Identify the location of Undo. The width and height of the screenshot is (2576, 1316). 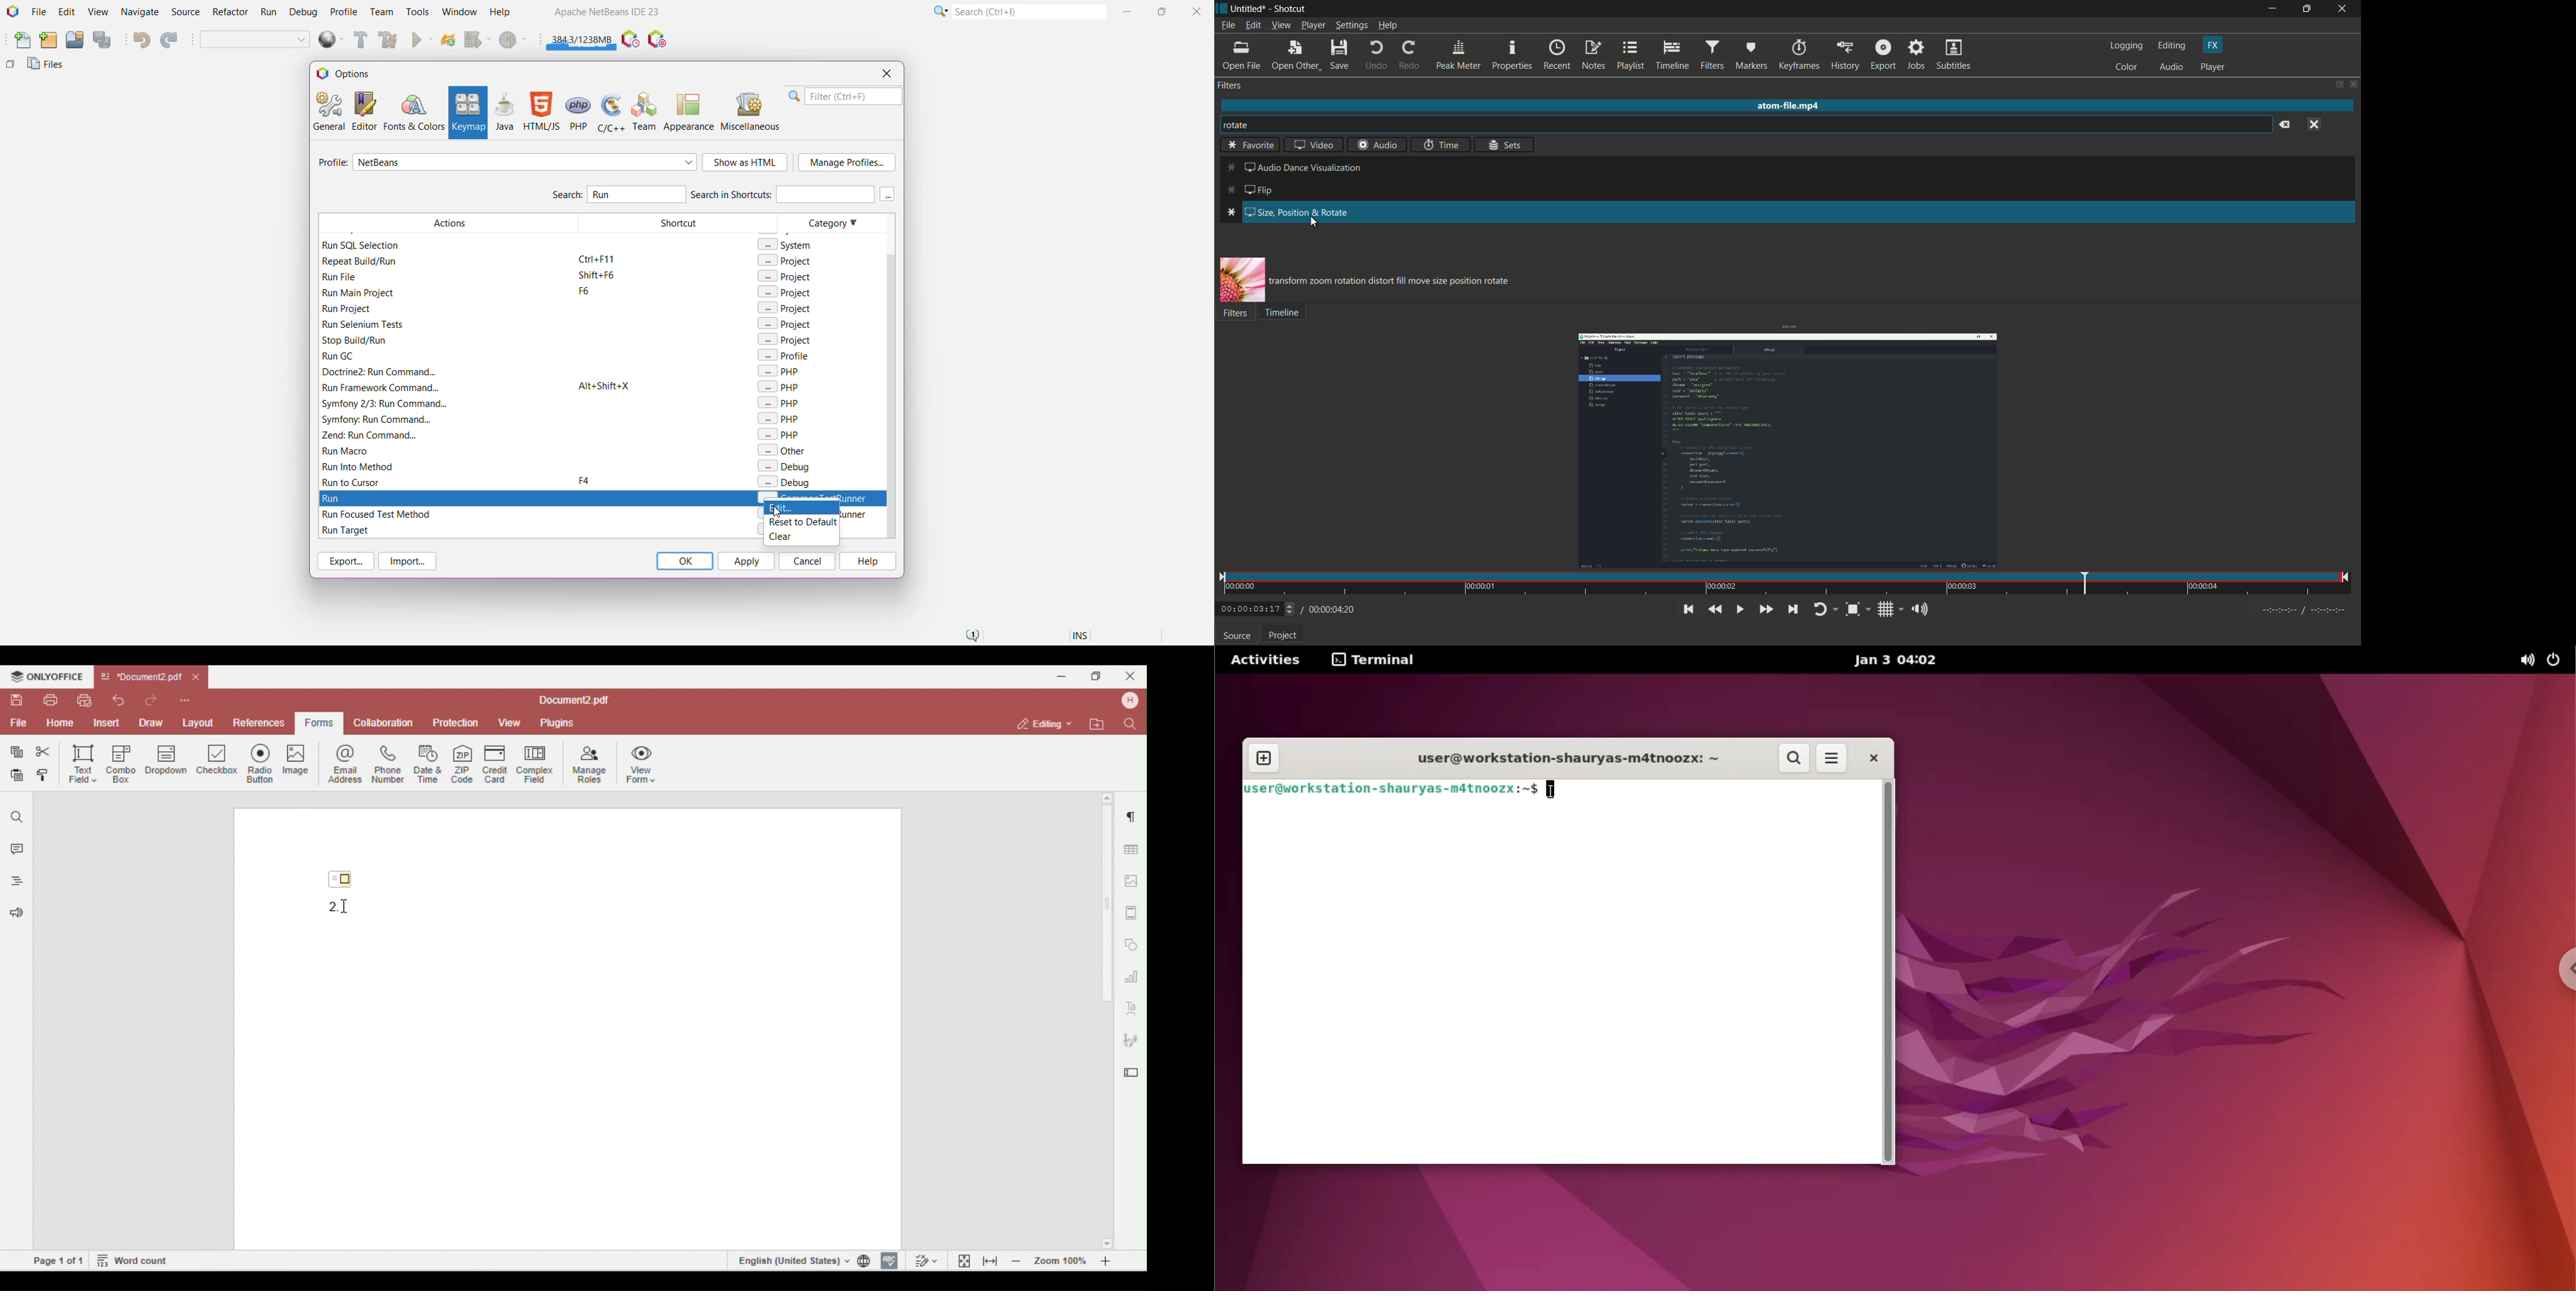
(140, 40).